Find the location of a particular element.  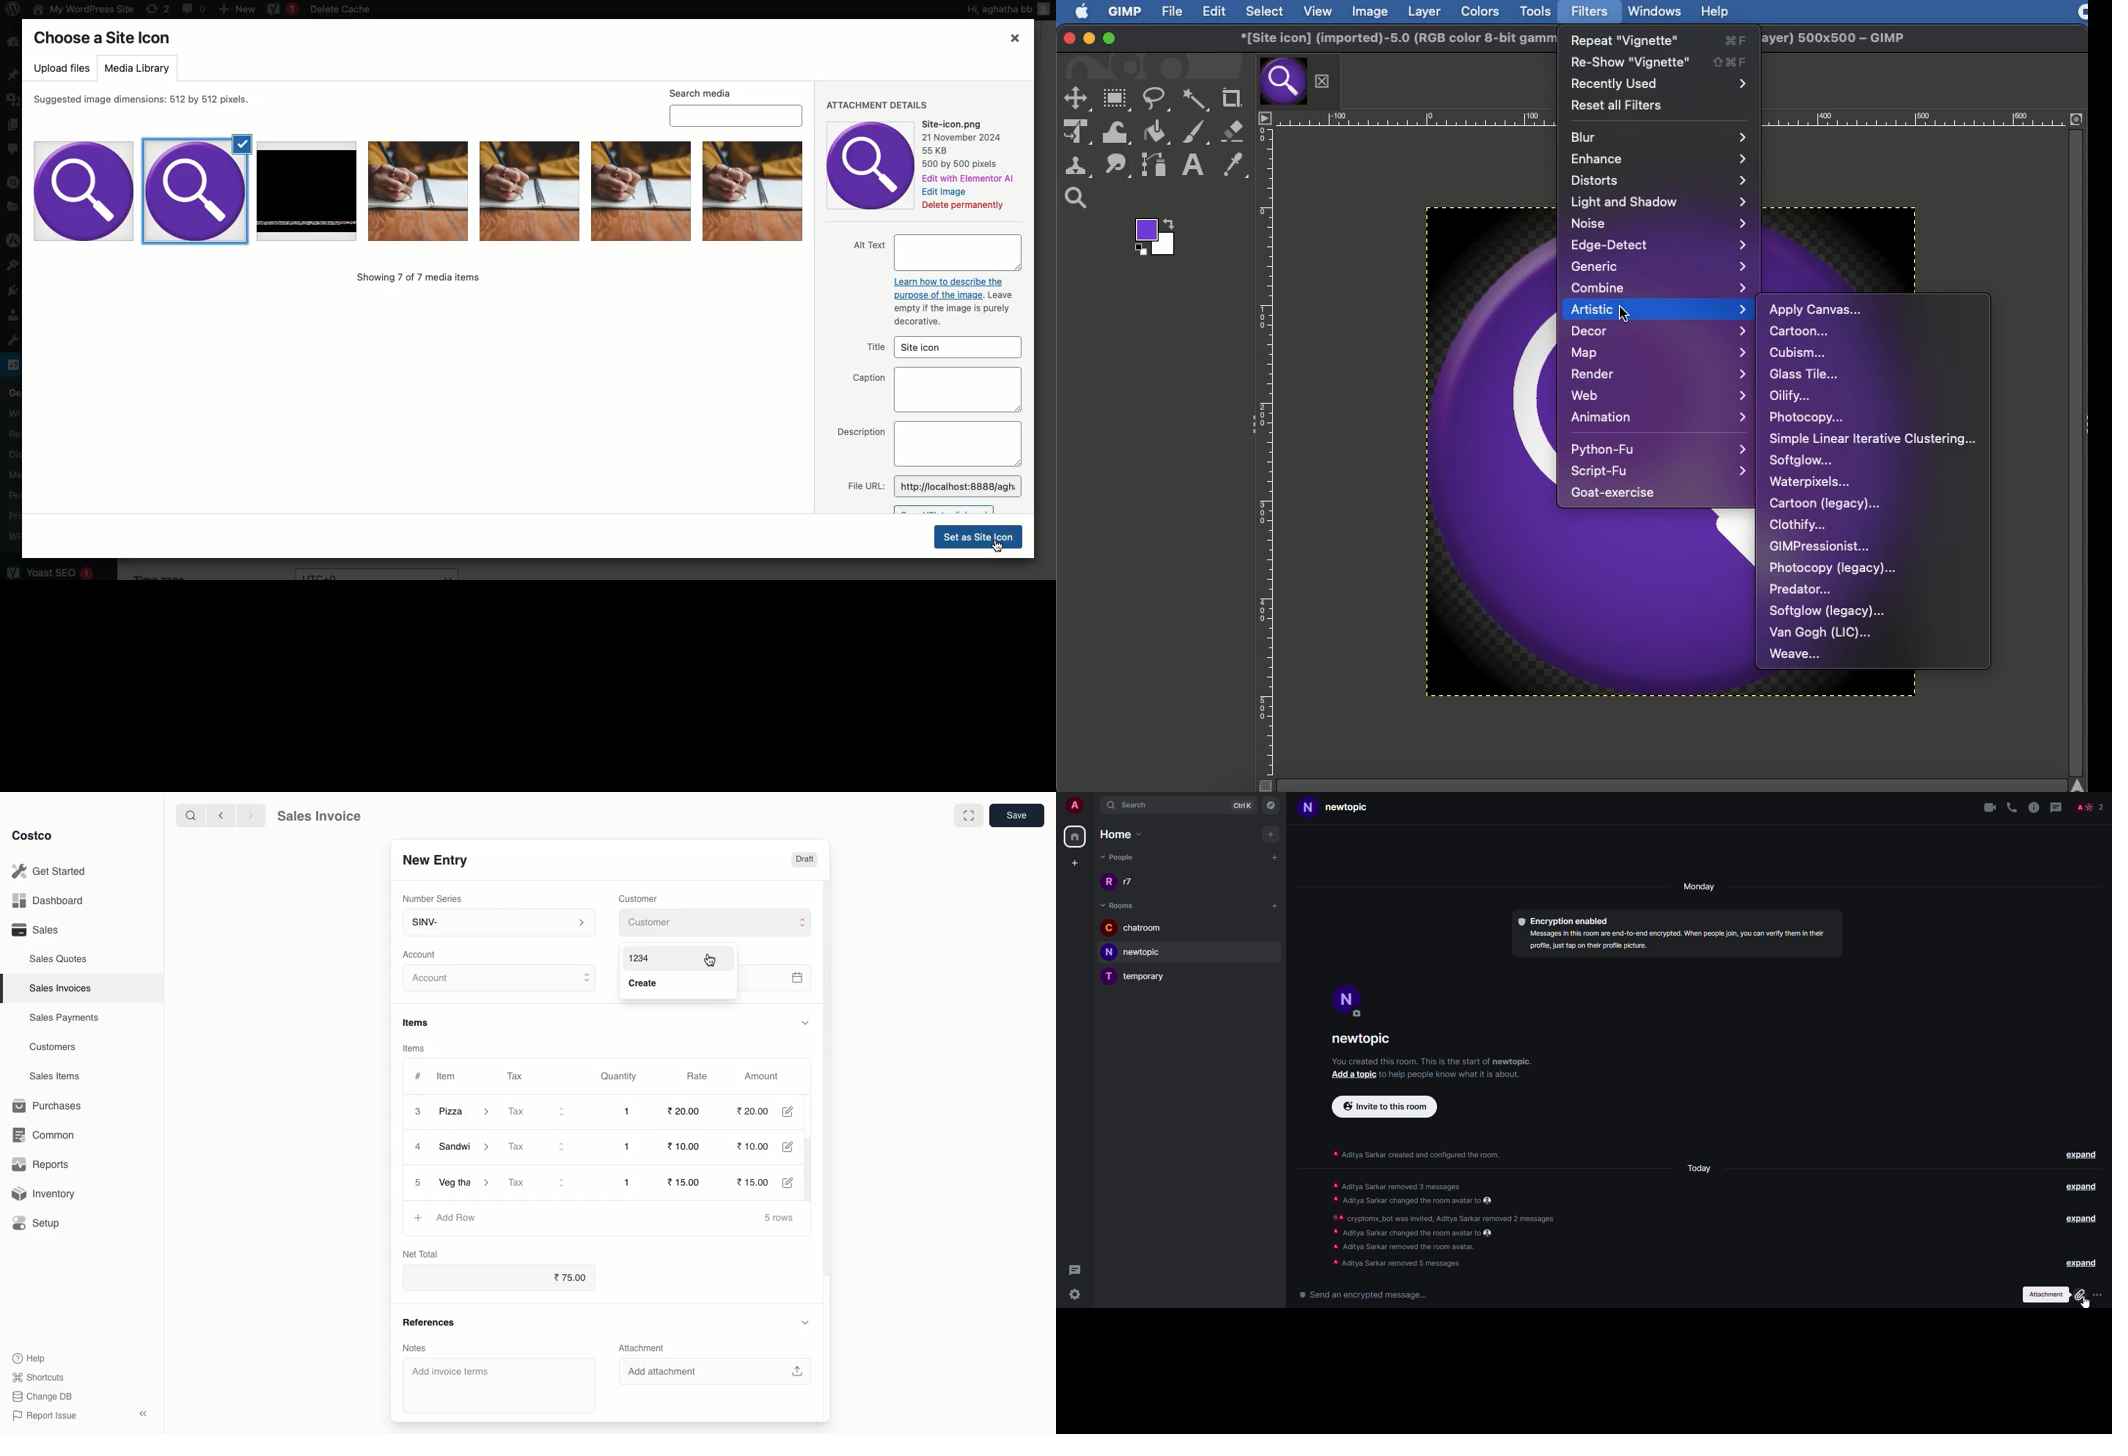

‘Add attachment is located at coordinates (719, 1373).